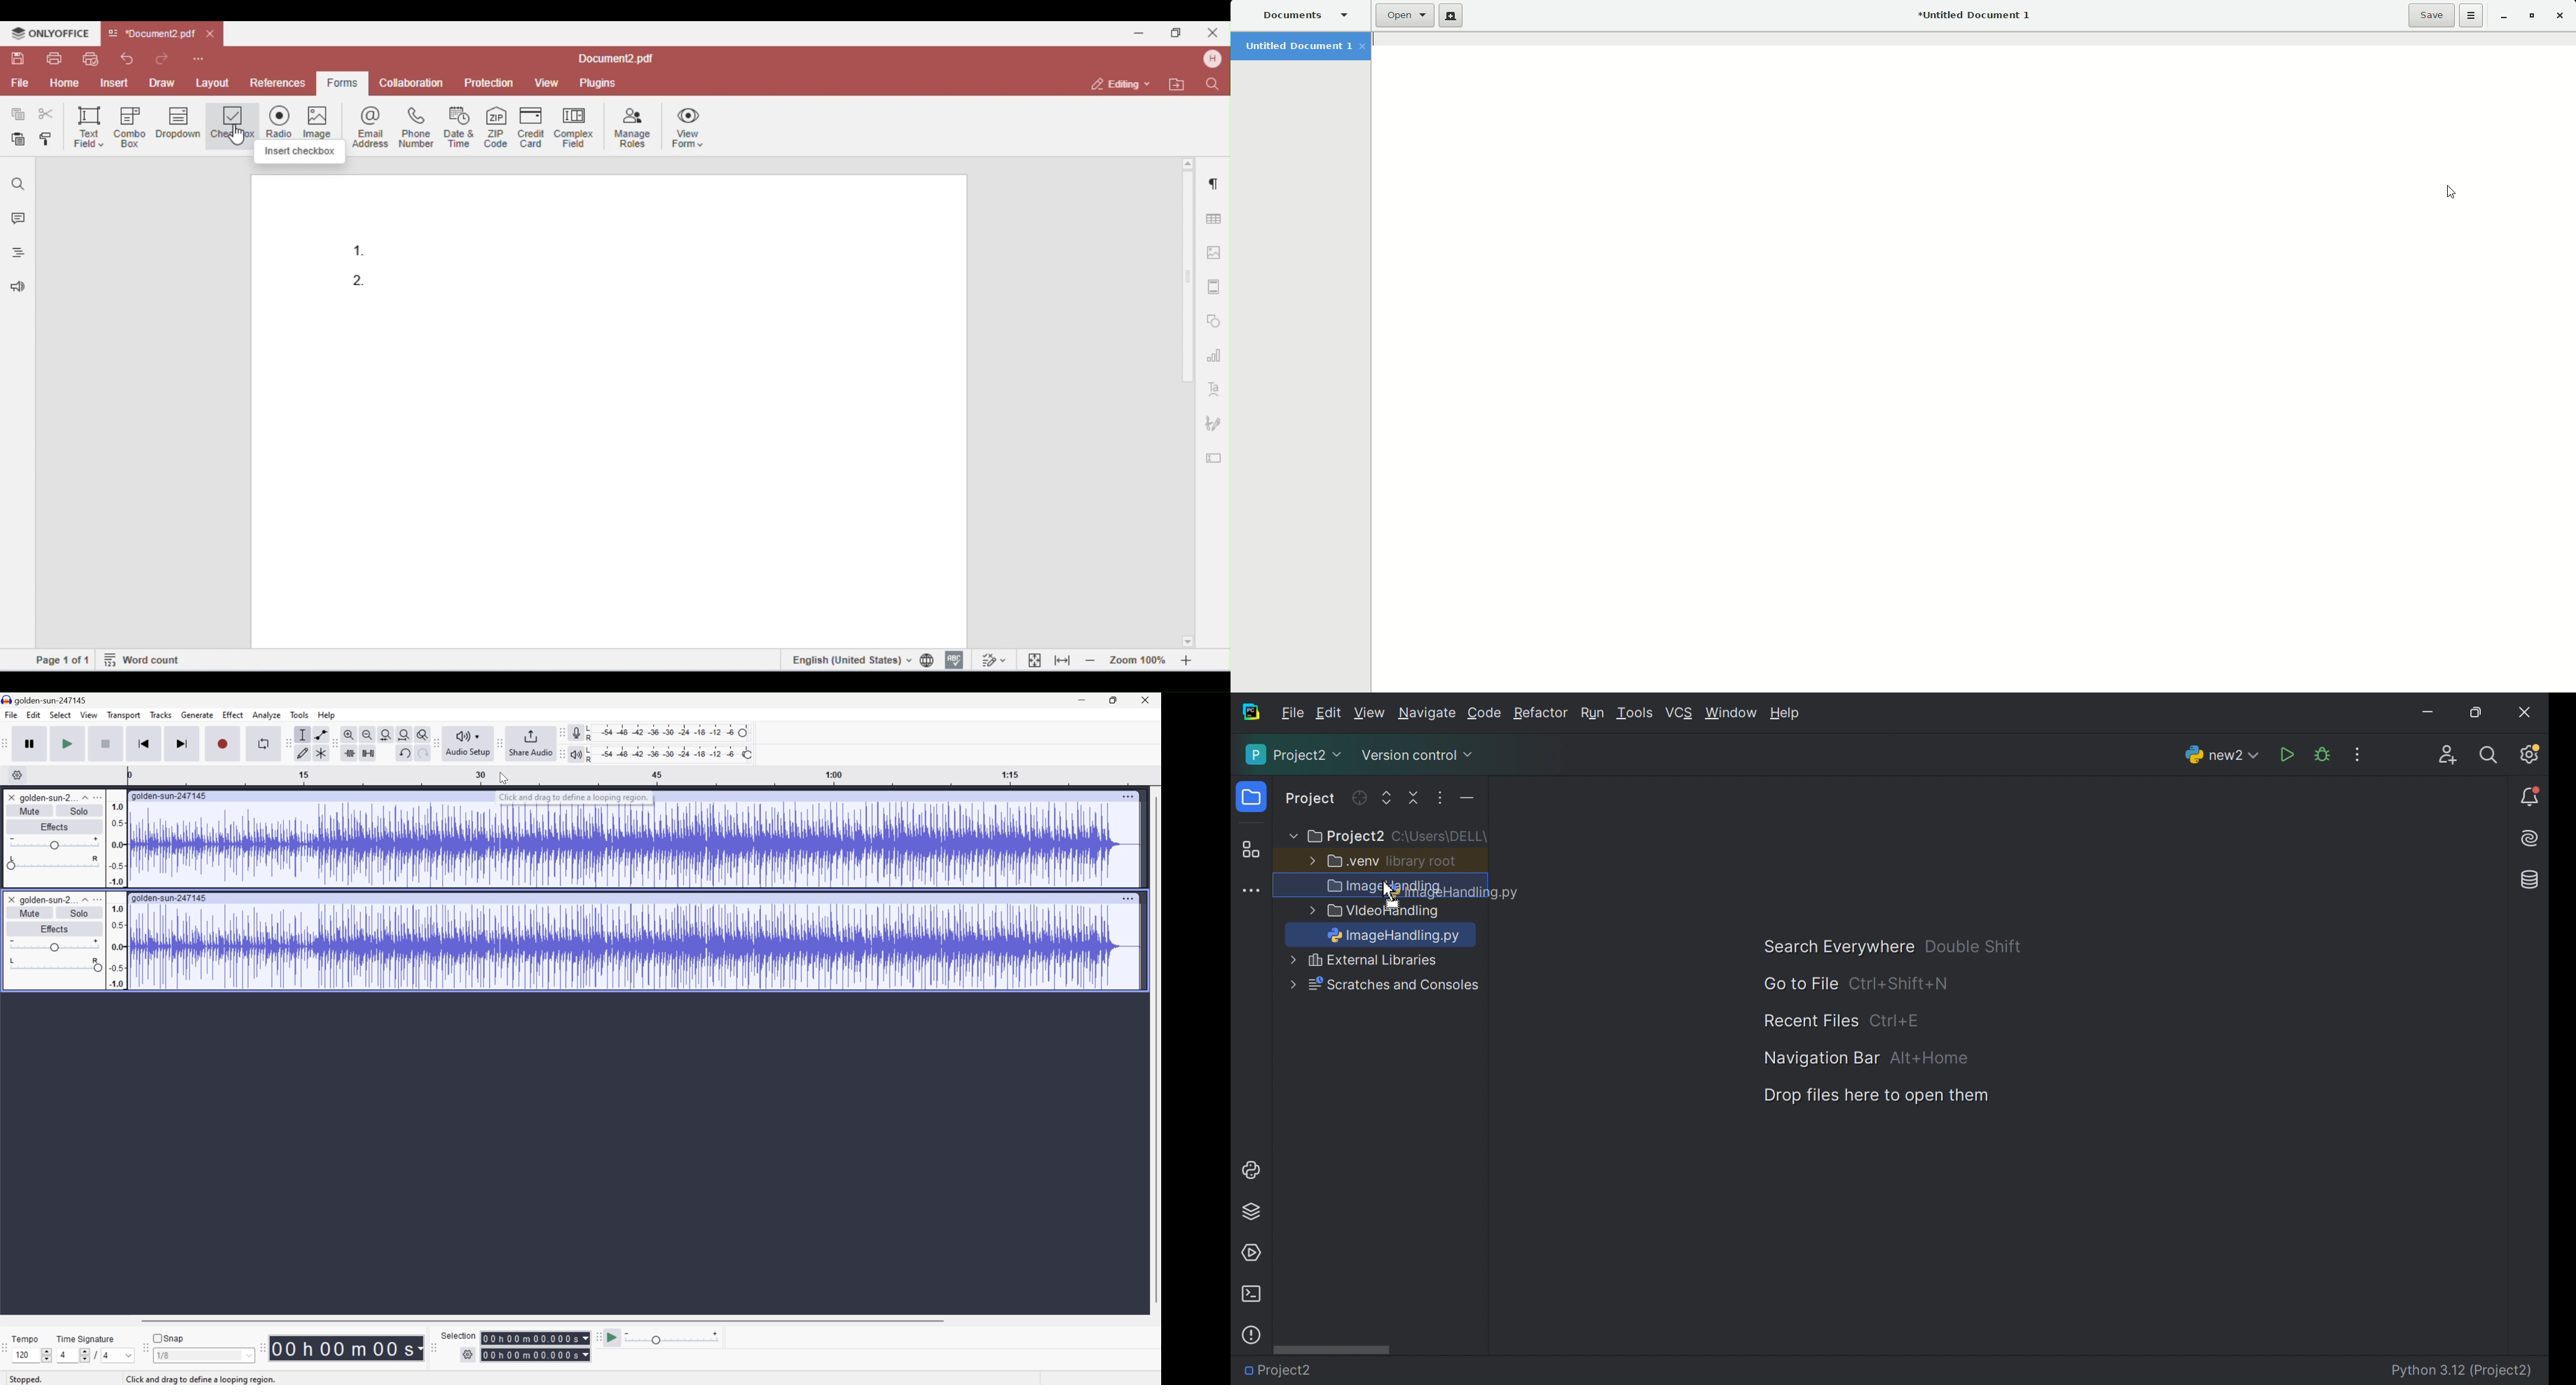 This screenshot has width=2576, height=1400. Describe the element at coordinates (15, 775) in the screenshot. I see `Settings` at that location.